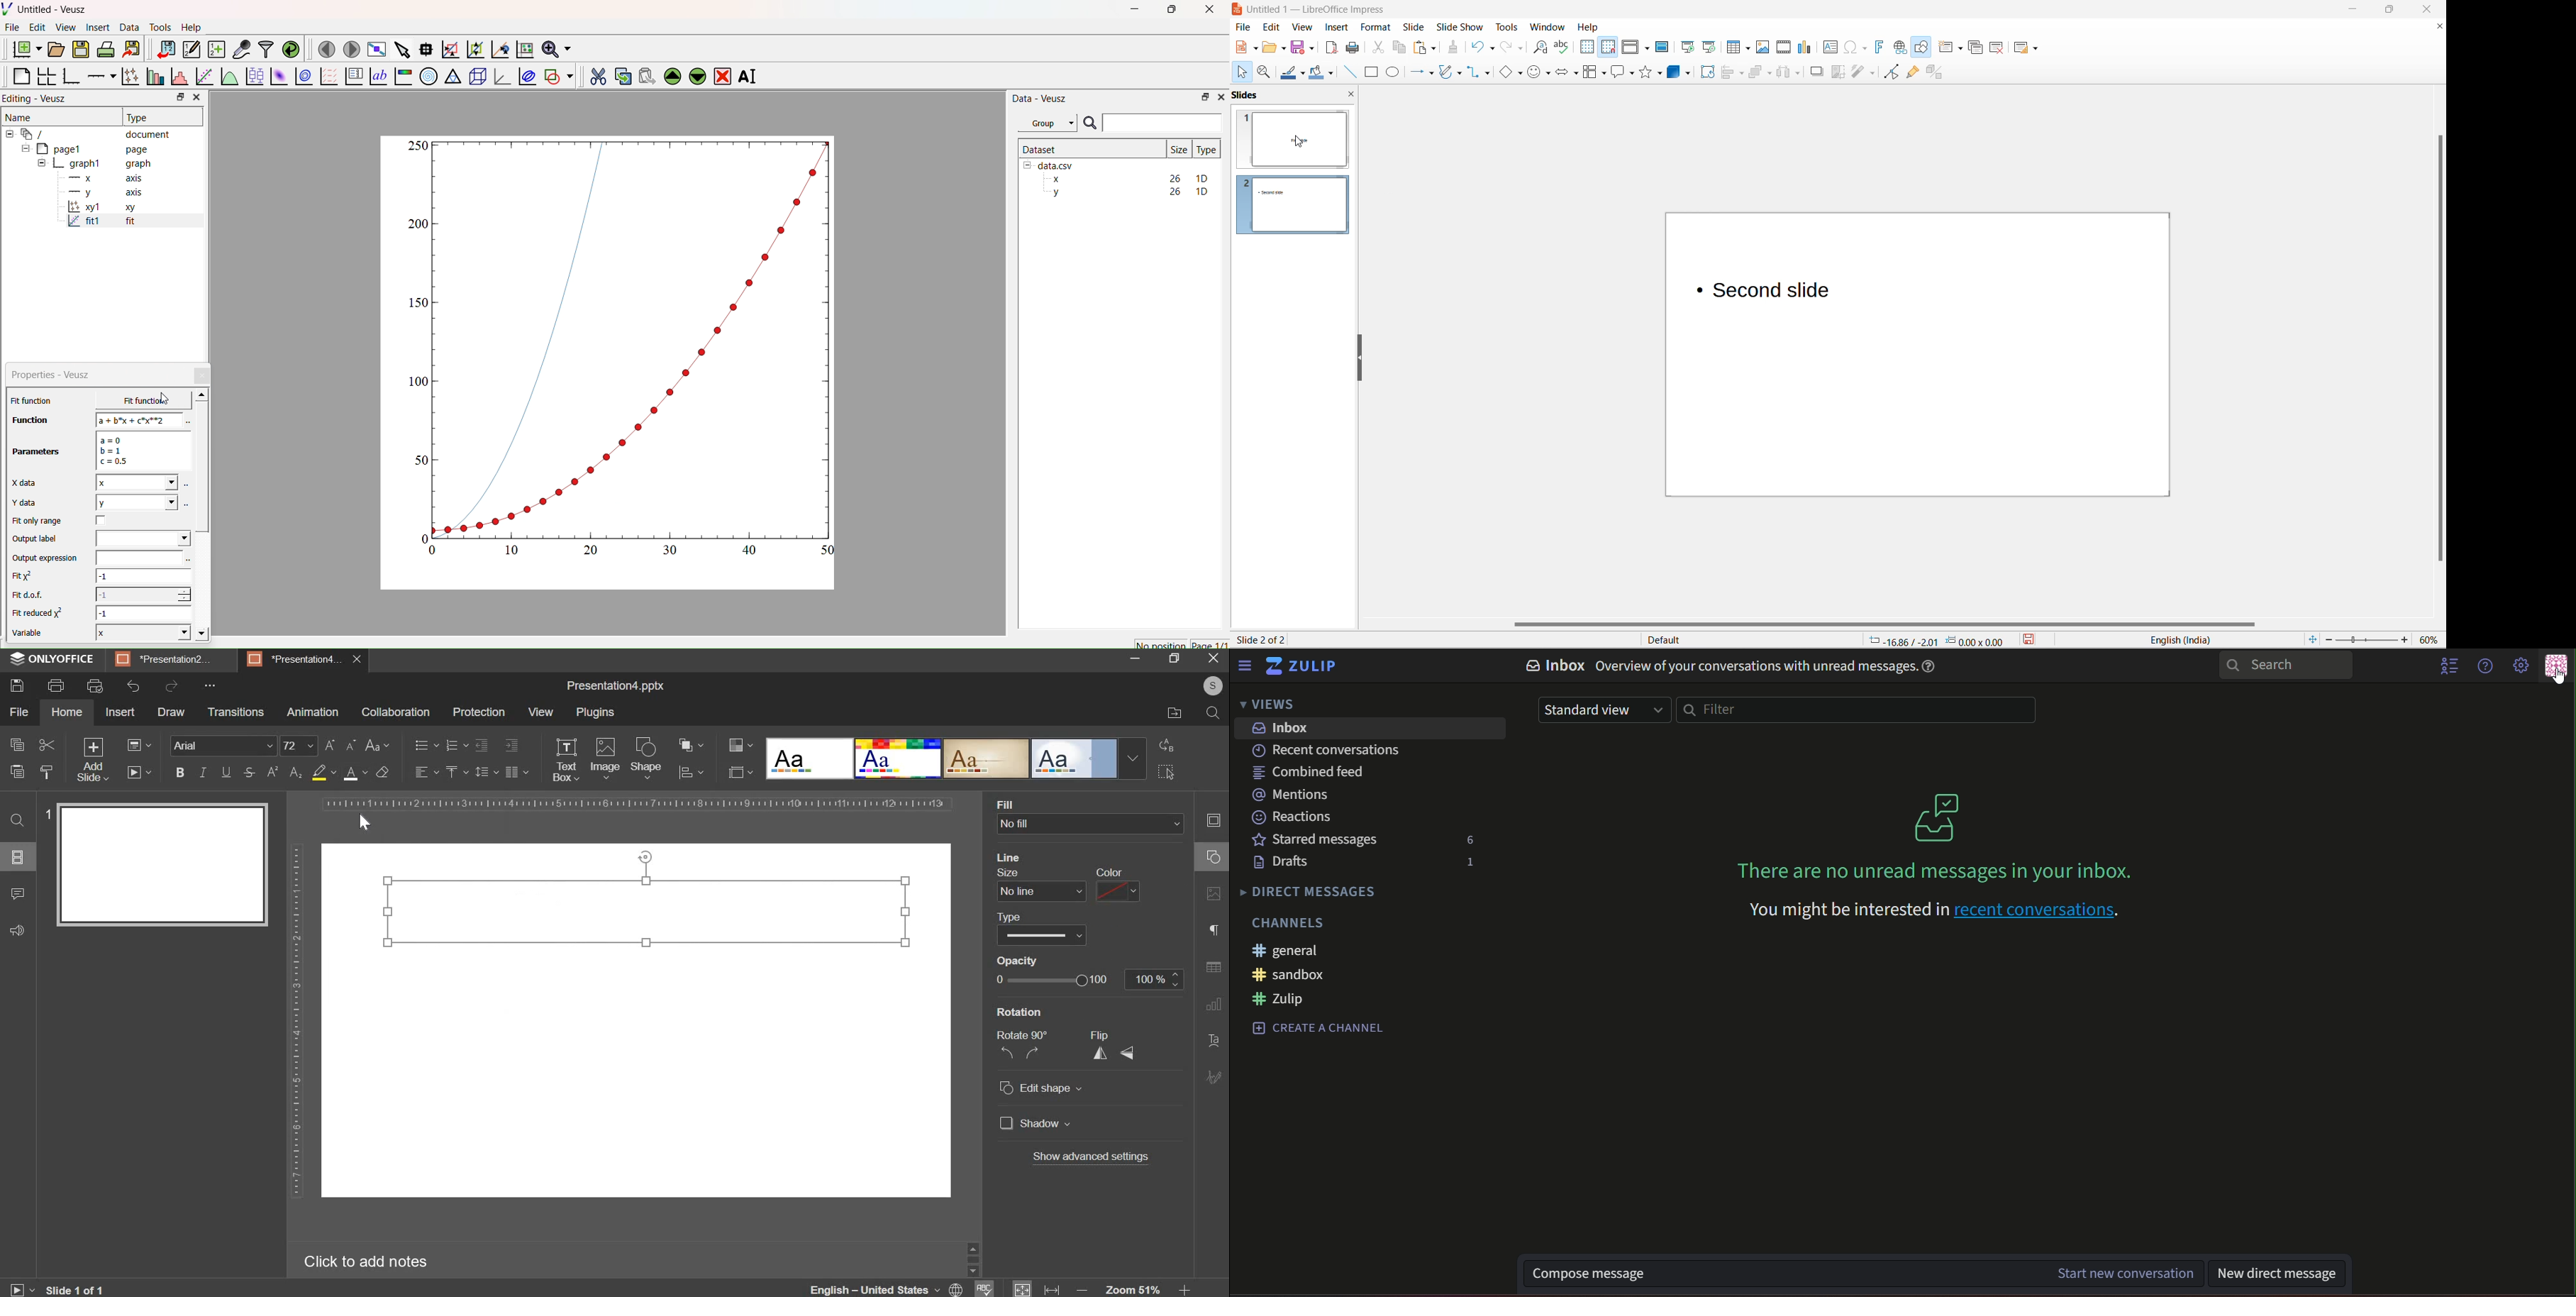 The width and height of the screenshot is (2576, 1316). Describe the element at coordinates (94, 686) in the screenshot. I see `print preview` at that location.